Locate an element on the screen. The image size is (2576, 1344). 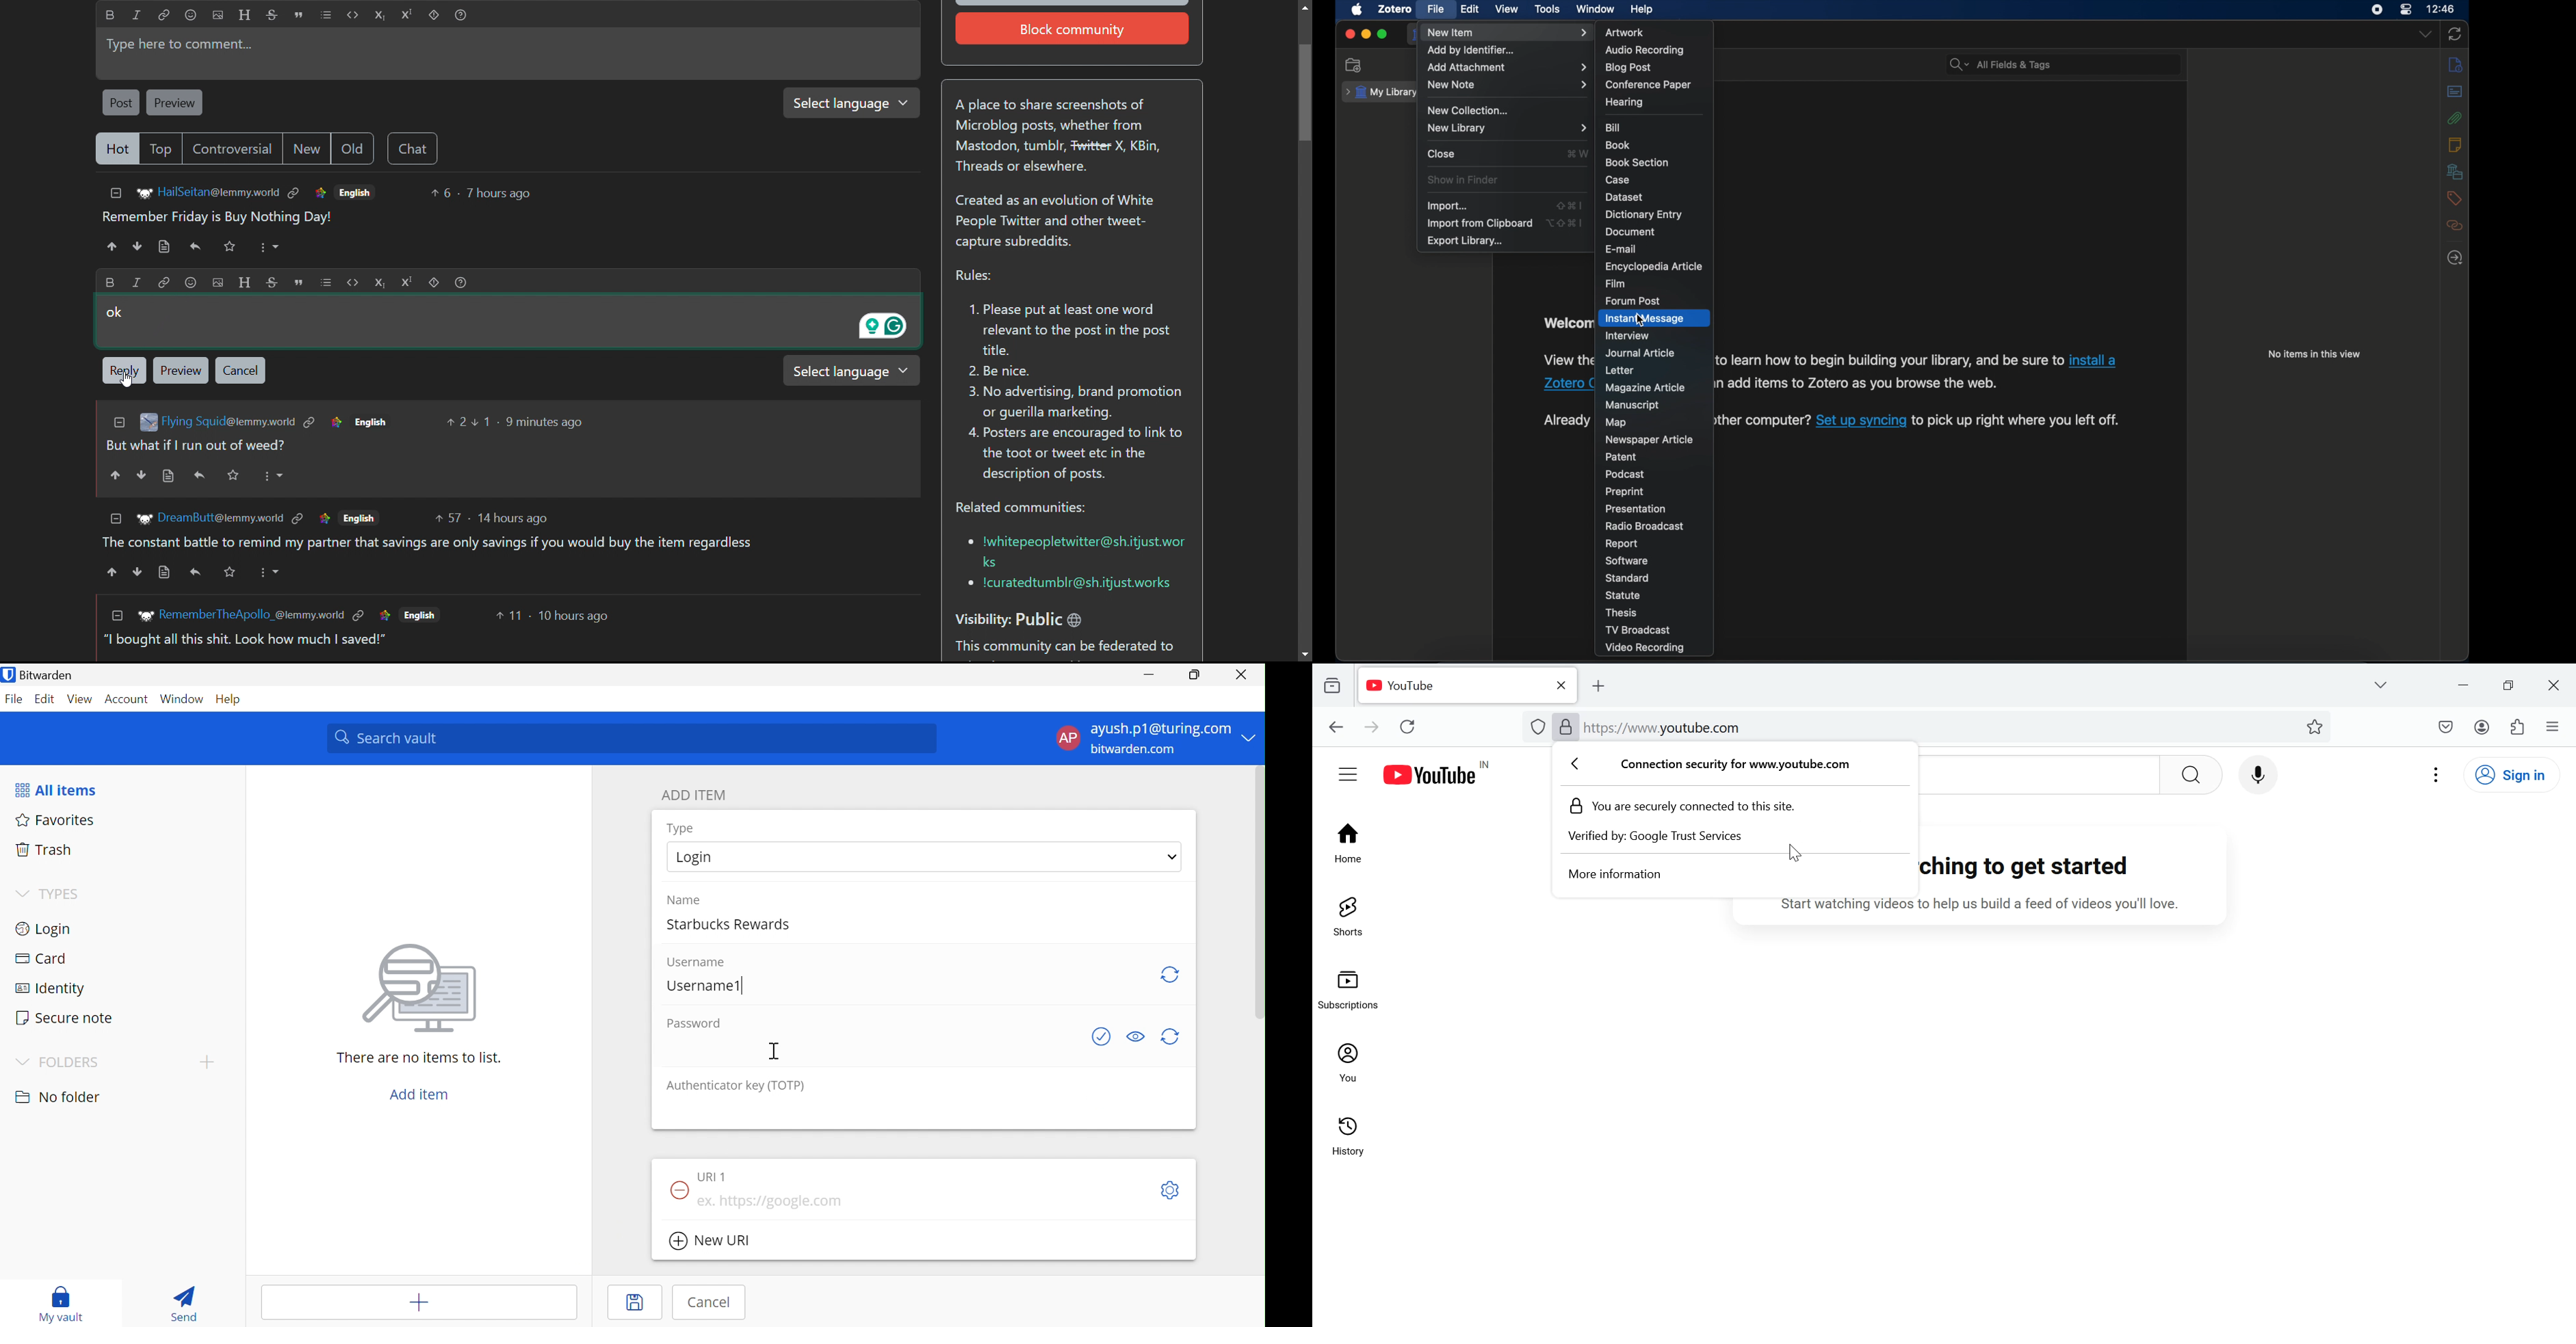
This community can be federated to is located at coordinates (1069, 648).